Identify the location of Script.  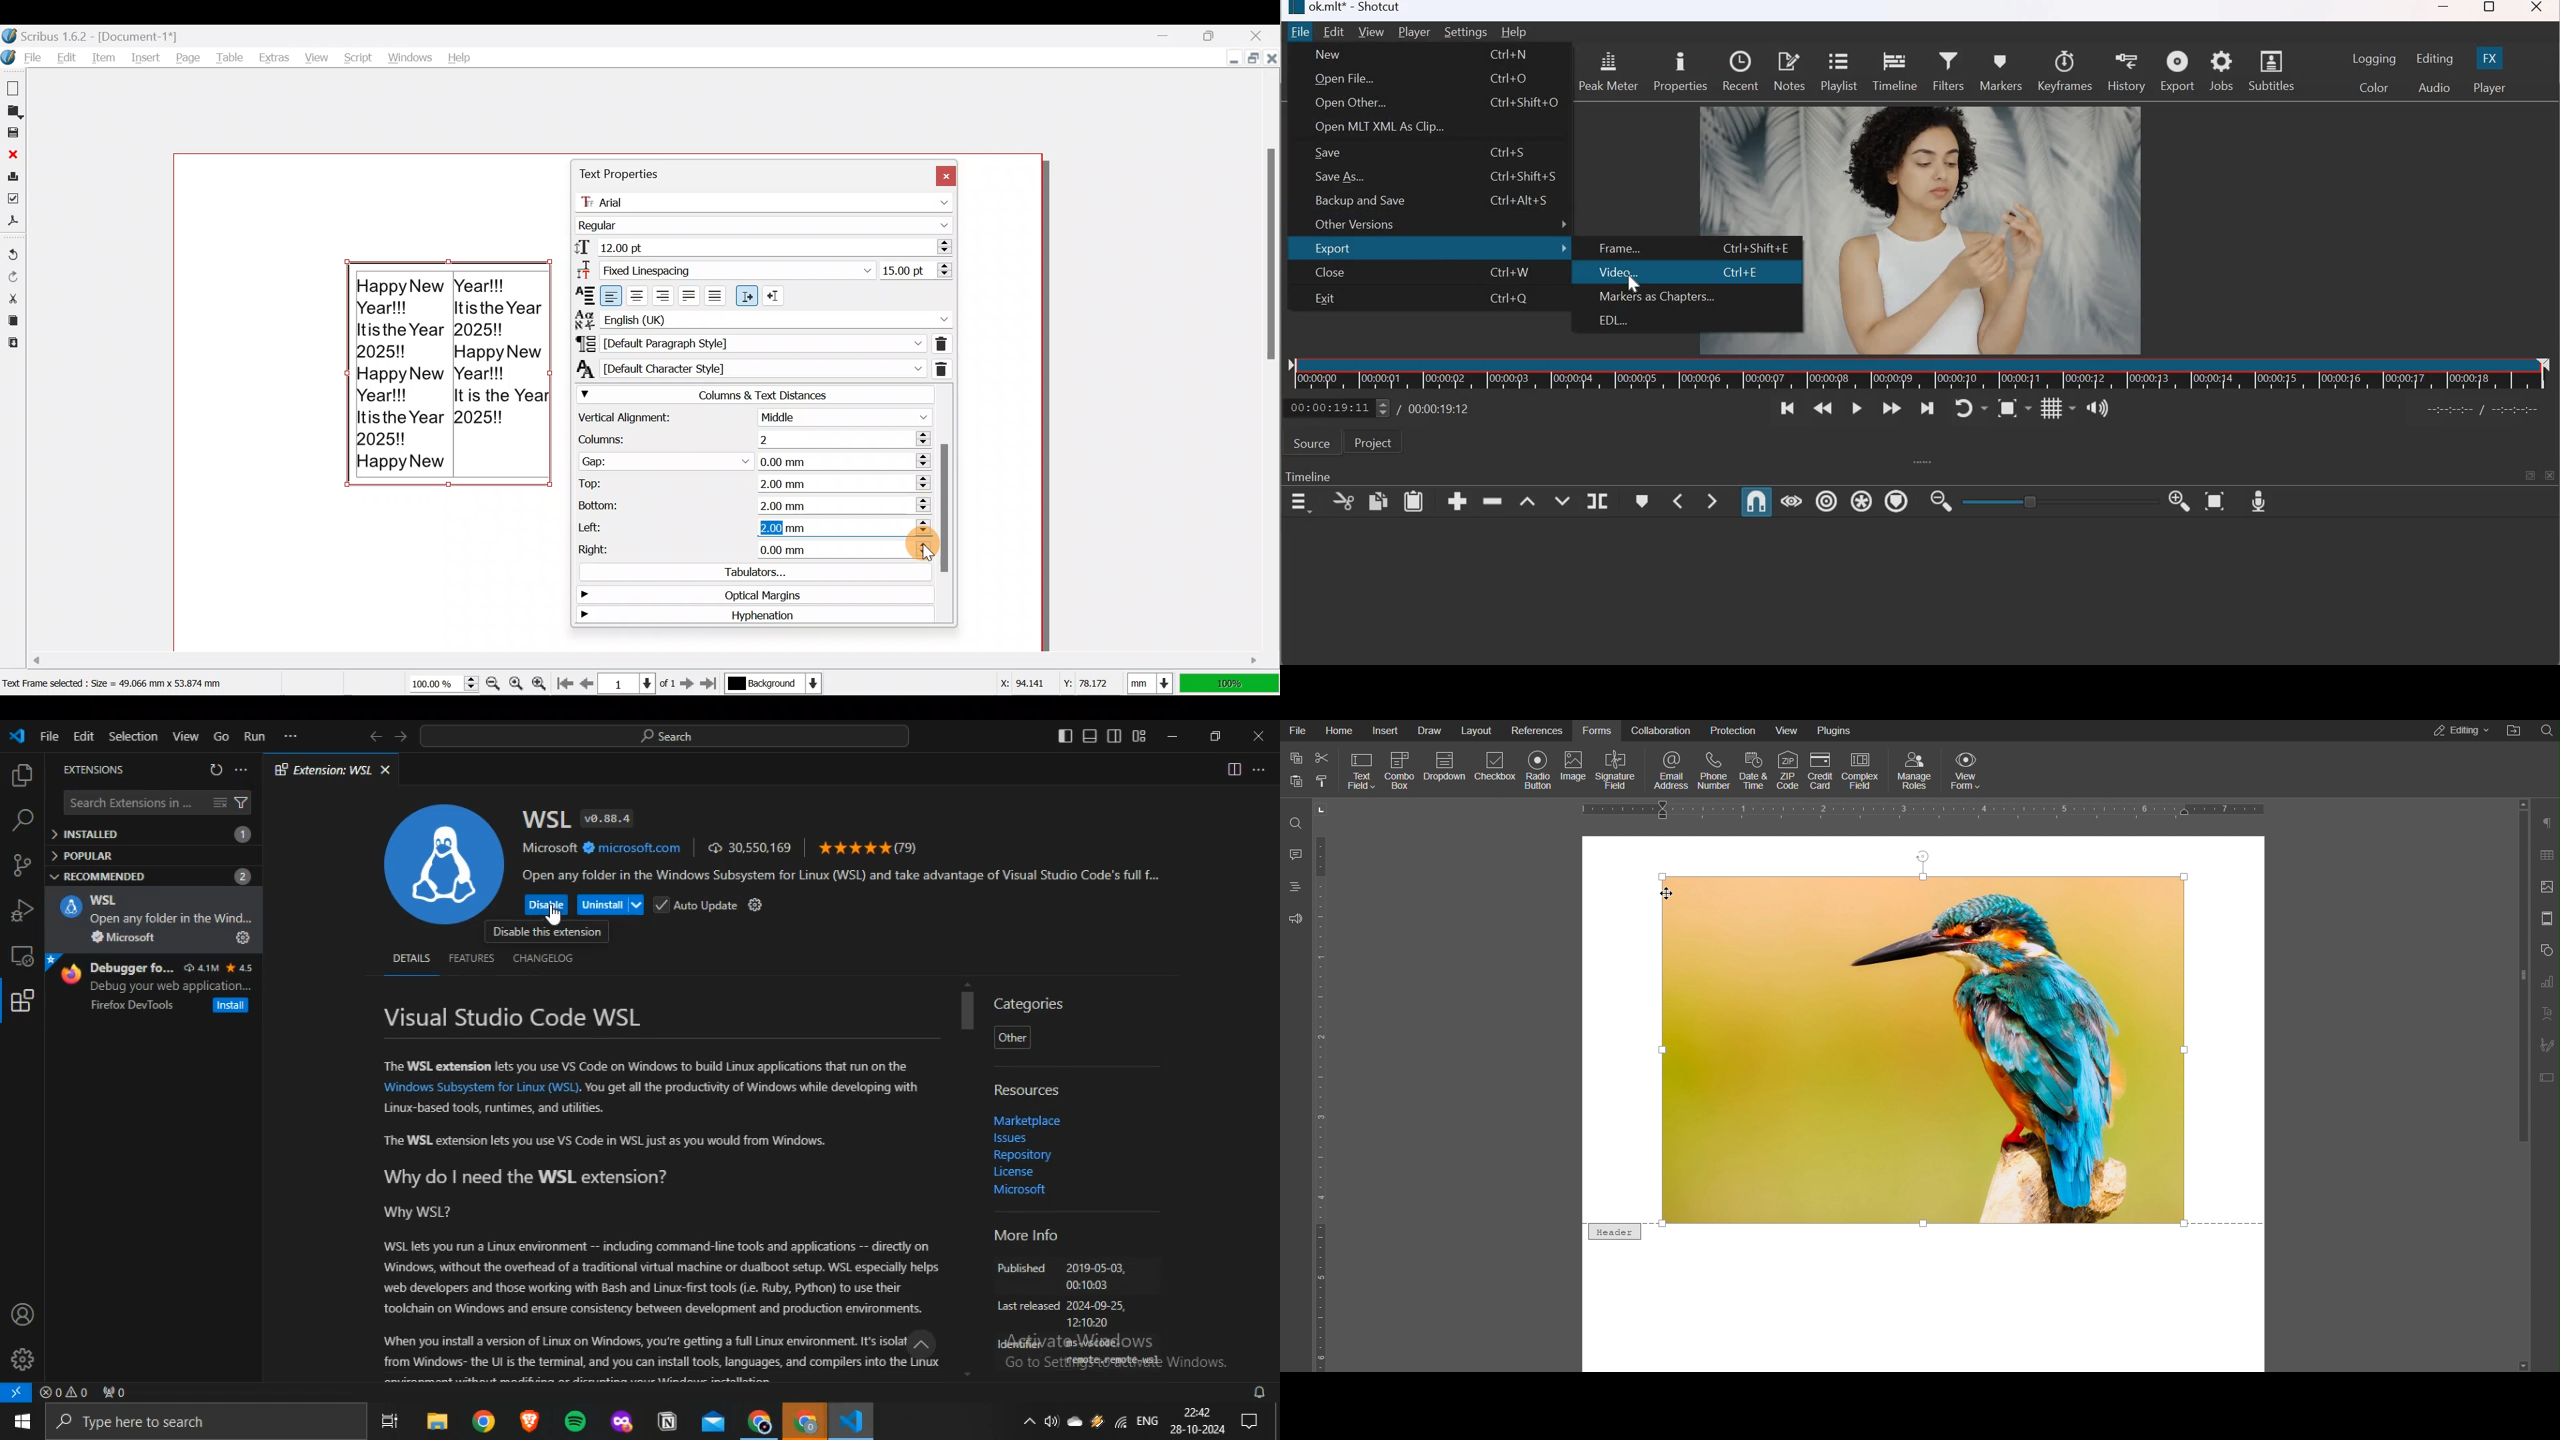
(353, 54).